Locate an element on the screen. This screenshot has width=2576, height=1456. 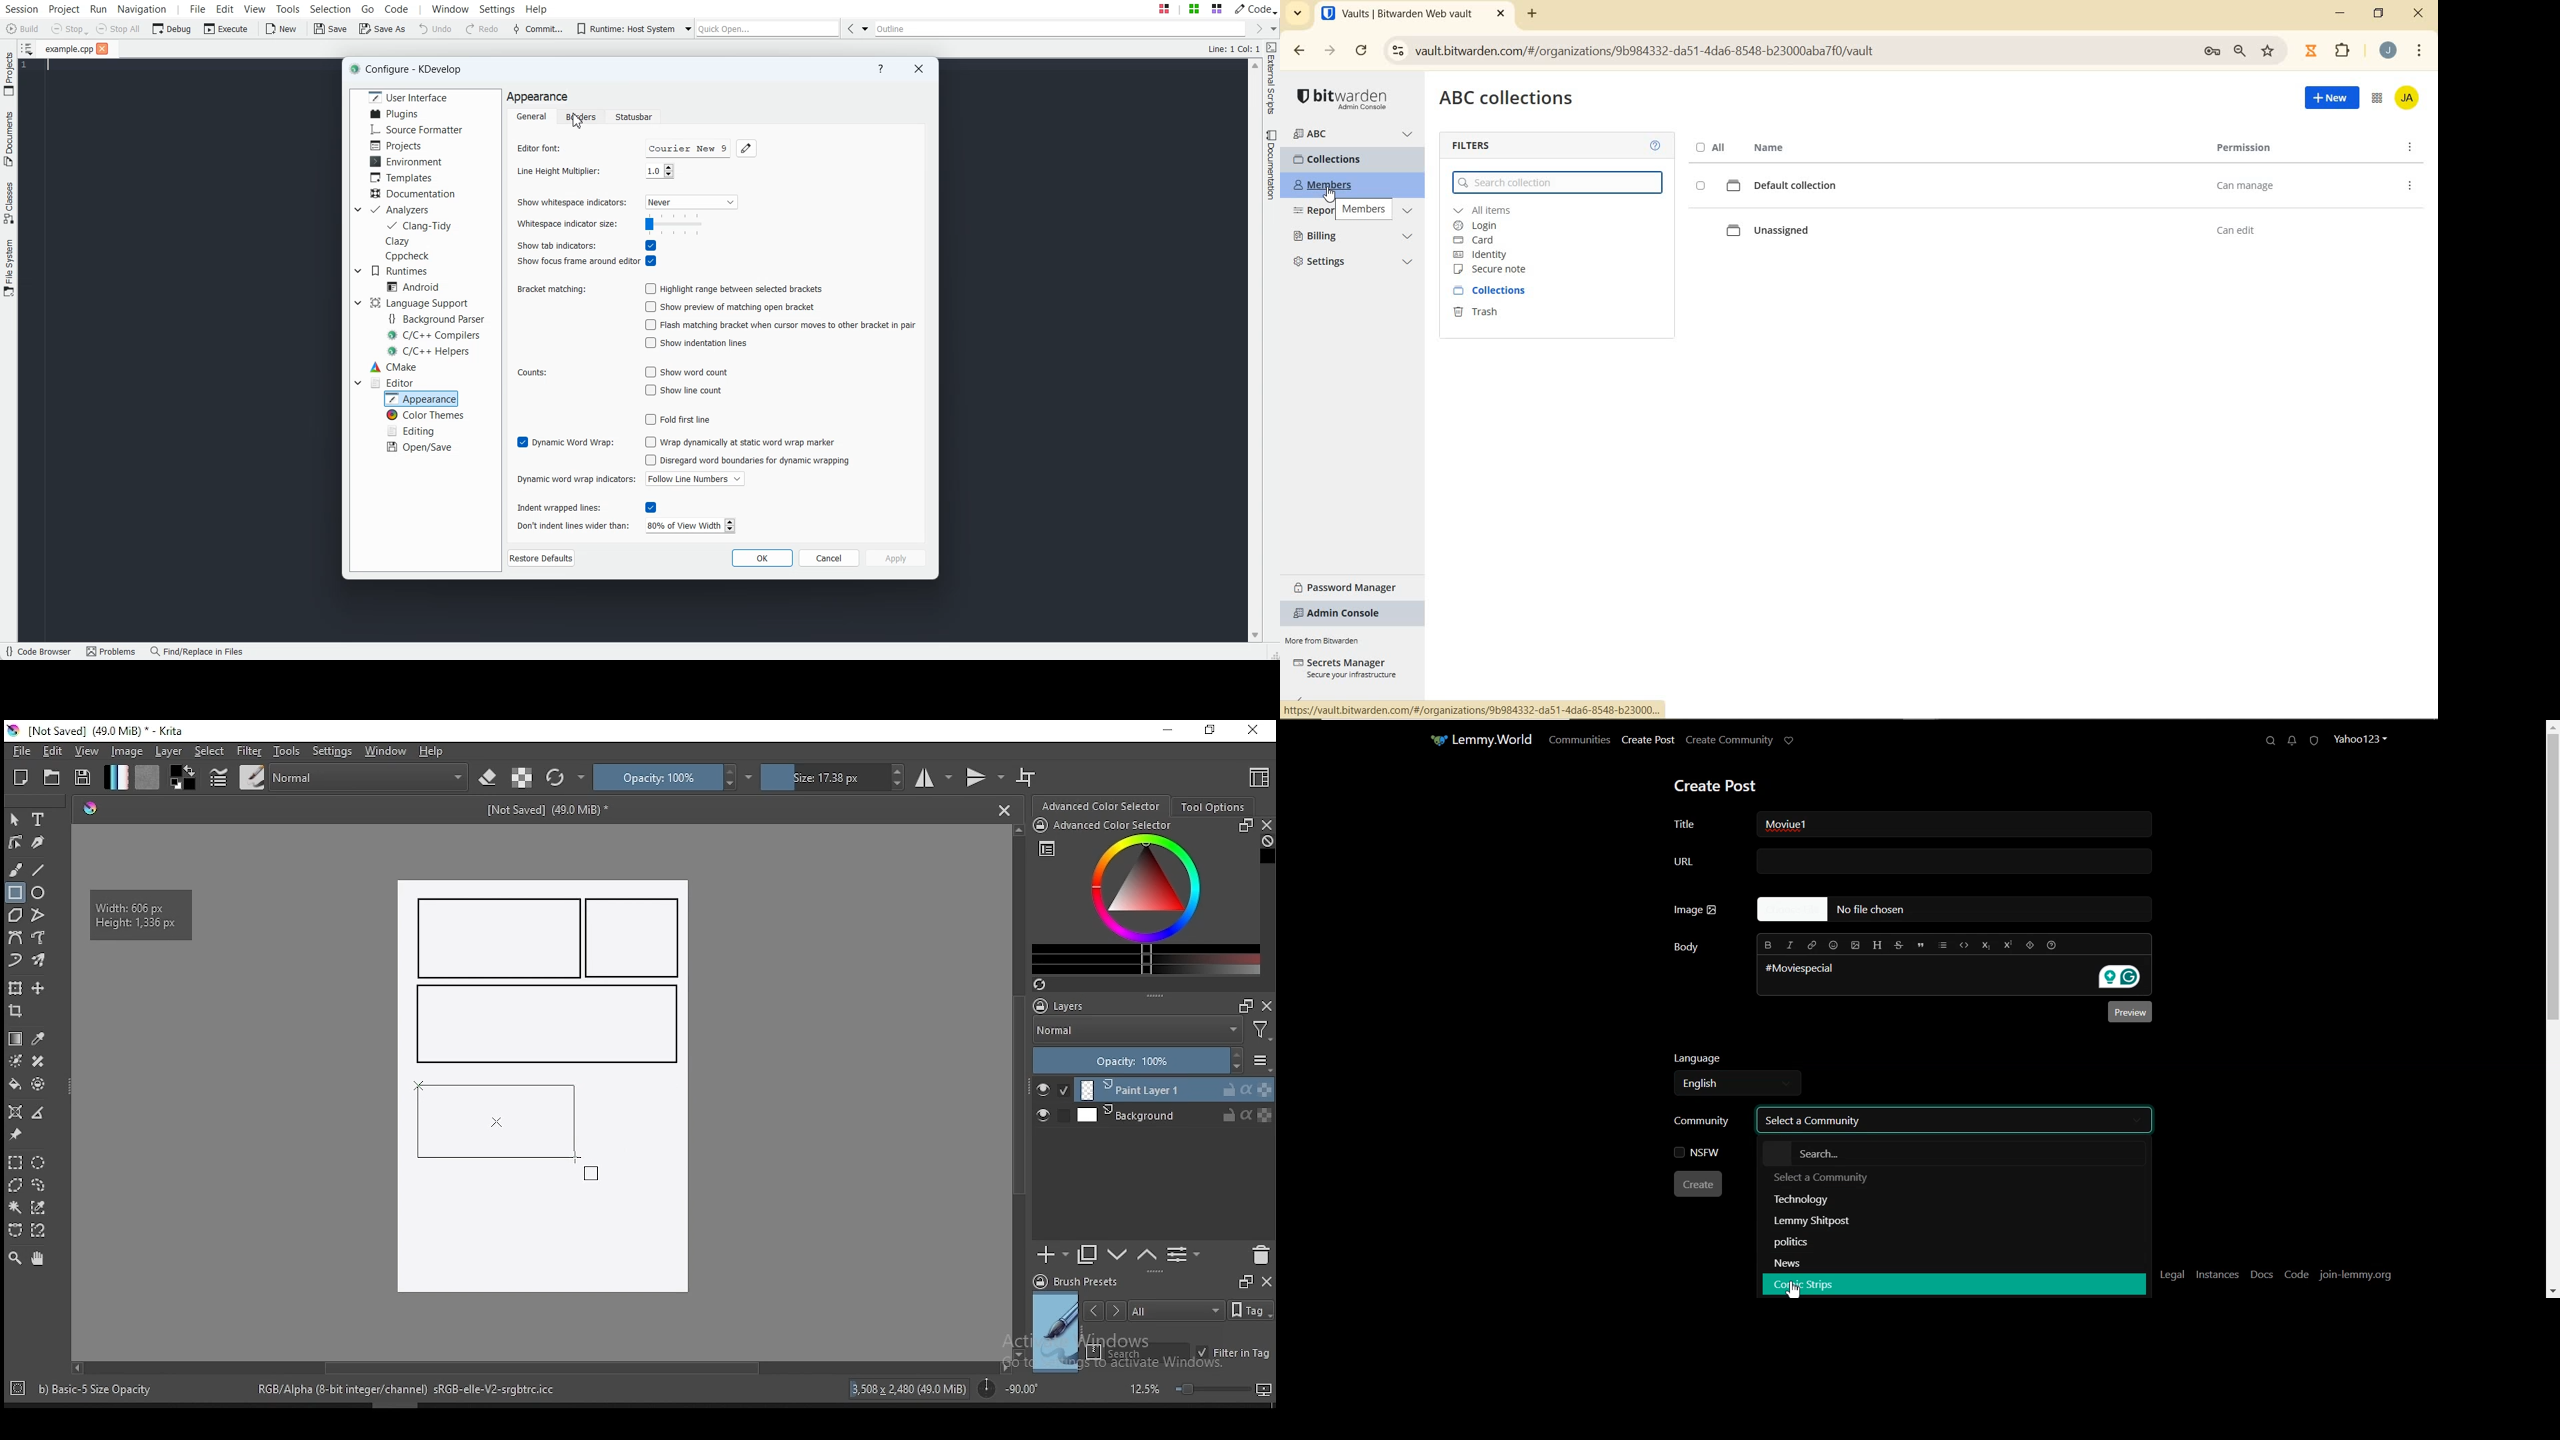
Filter is located at coordinates (1261, 1033).